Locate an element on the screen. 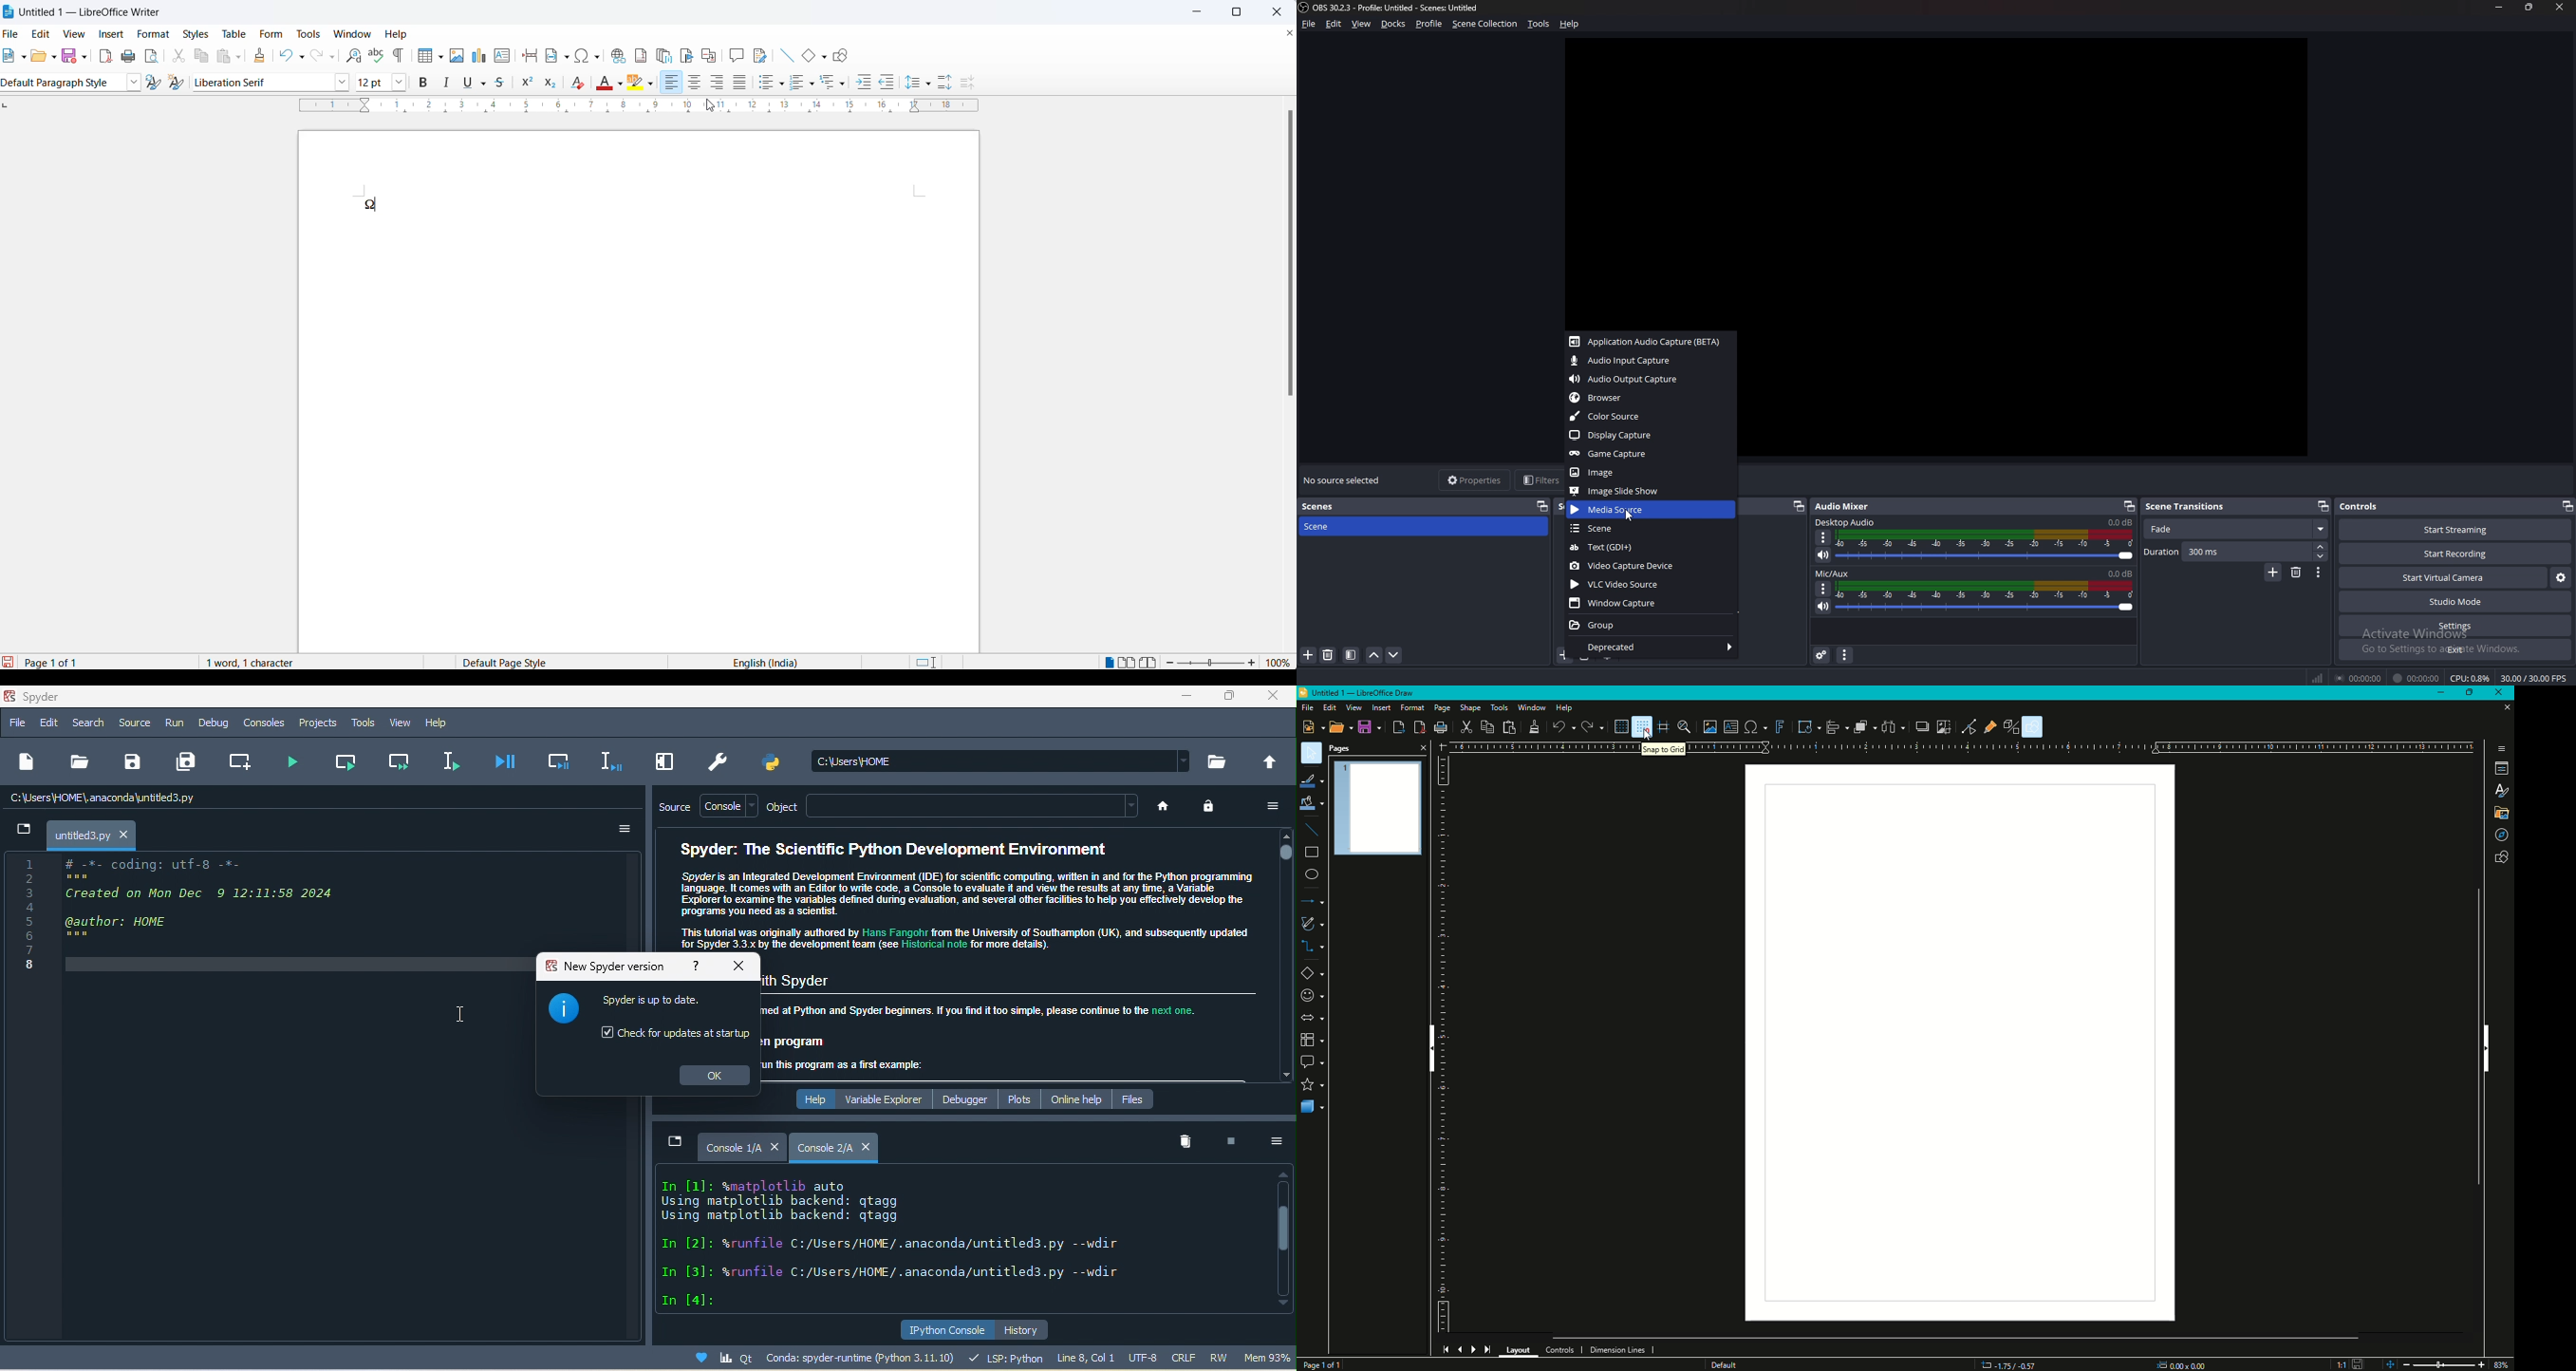  Layout is located at coordinates (1519, 1349).